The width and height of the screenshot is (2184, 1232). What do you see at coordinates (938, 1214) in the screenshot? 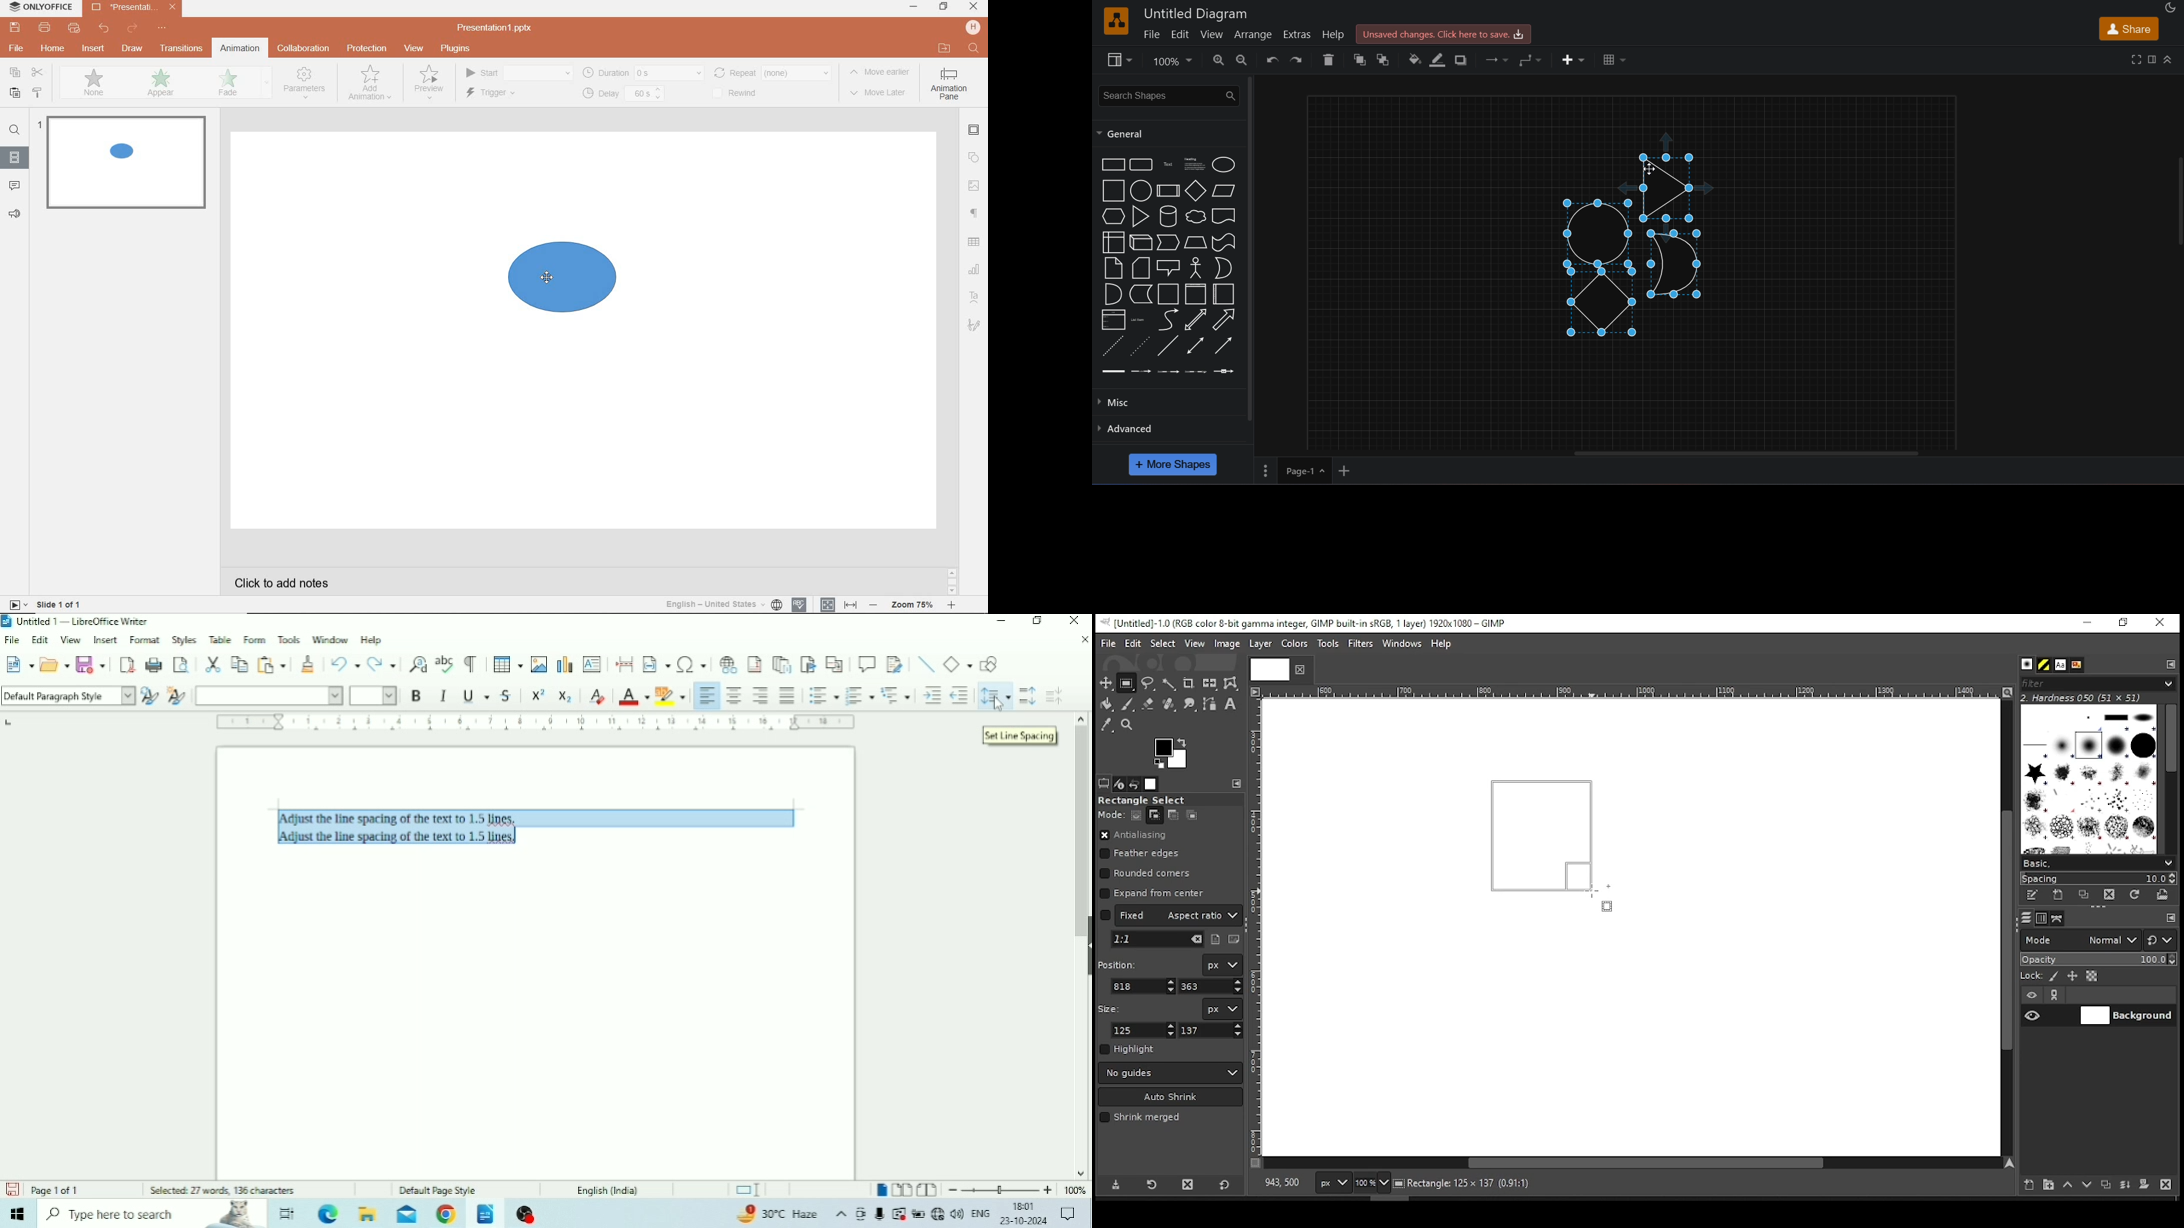
I see `Internet` at bounding box center [938, 1214].